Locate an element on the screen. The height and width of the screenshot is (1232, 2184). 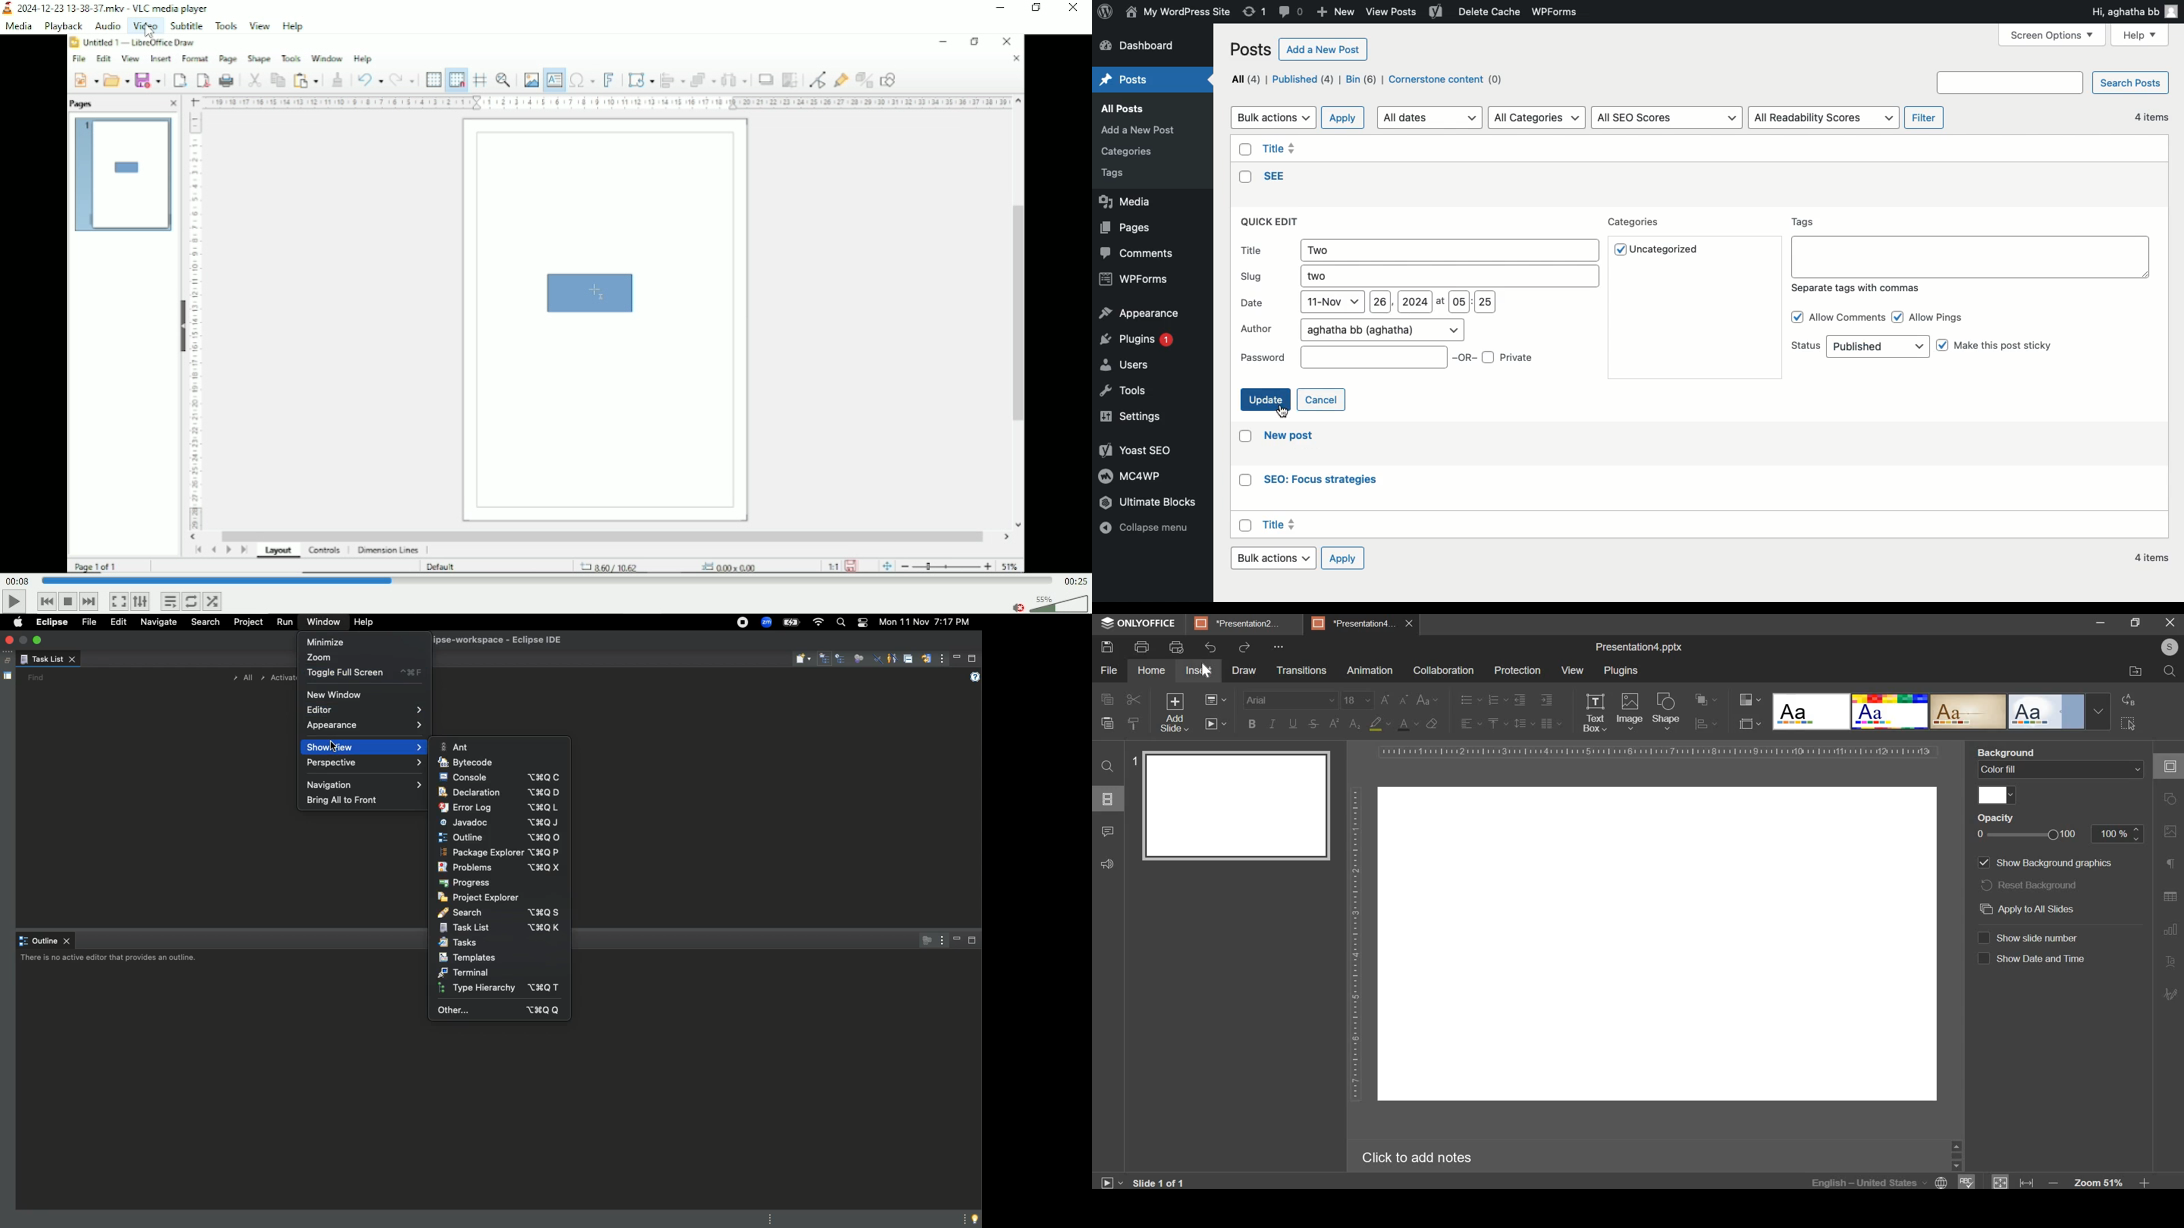
100% is located at coordinates (2119, 835).